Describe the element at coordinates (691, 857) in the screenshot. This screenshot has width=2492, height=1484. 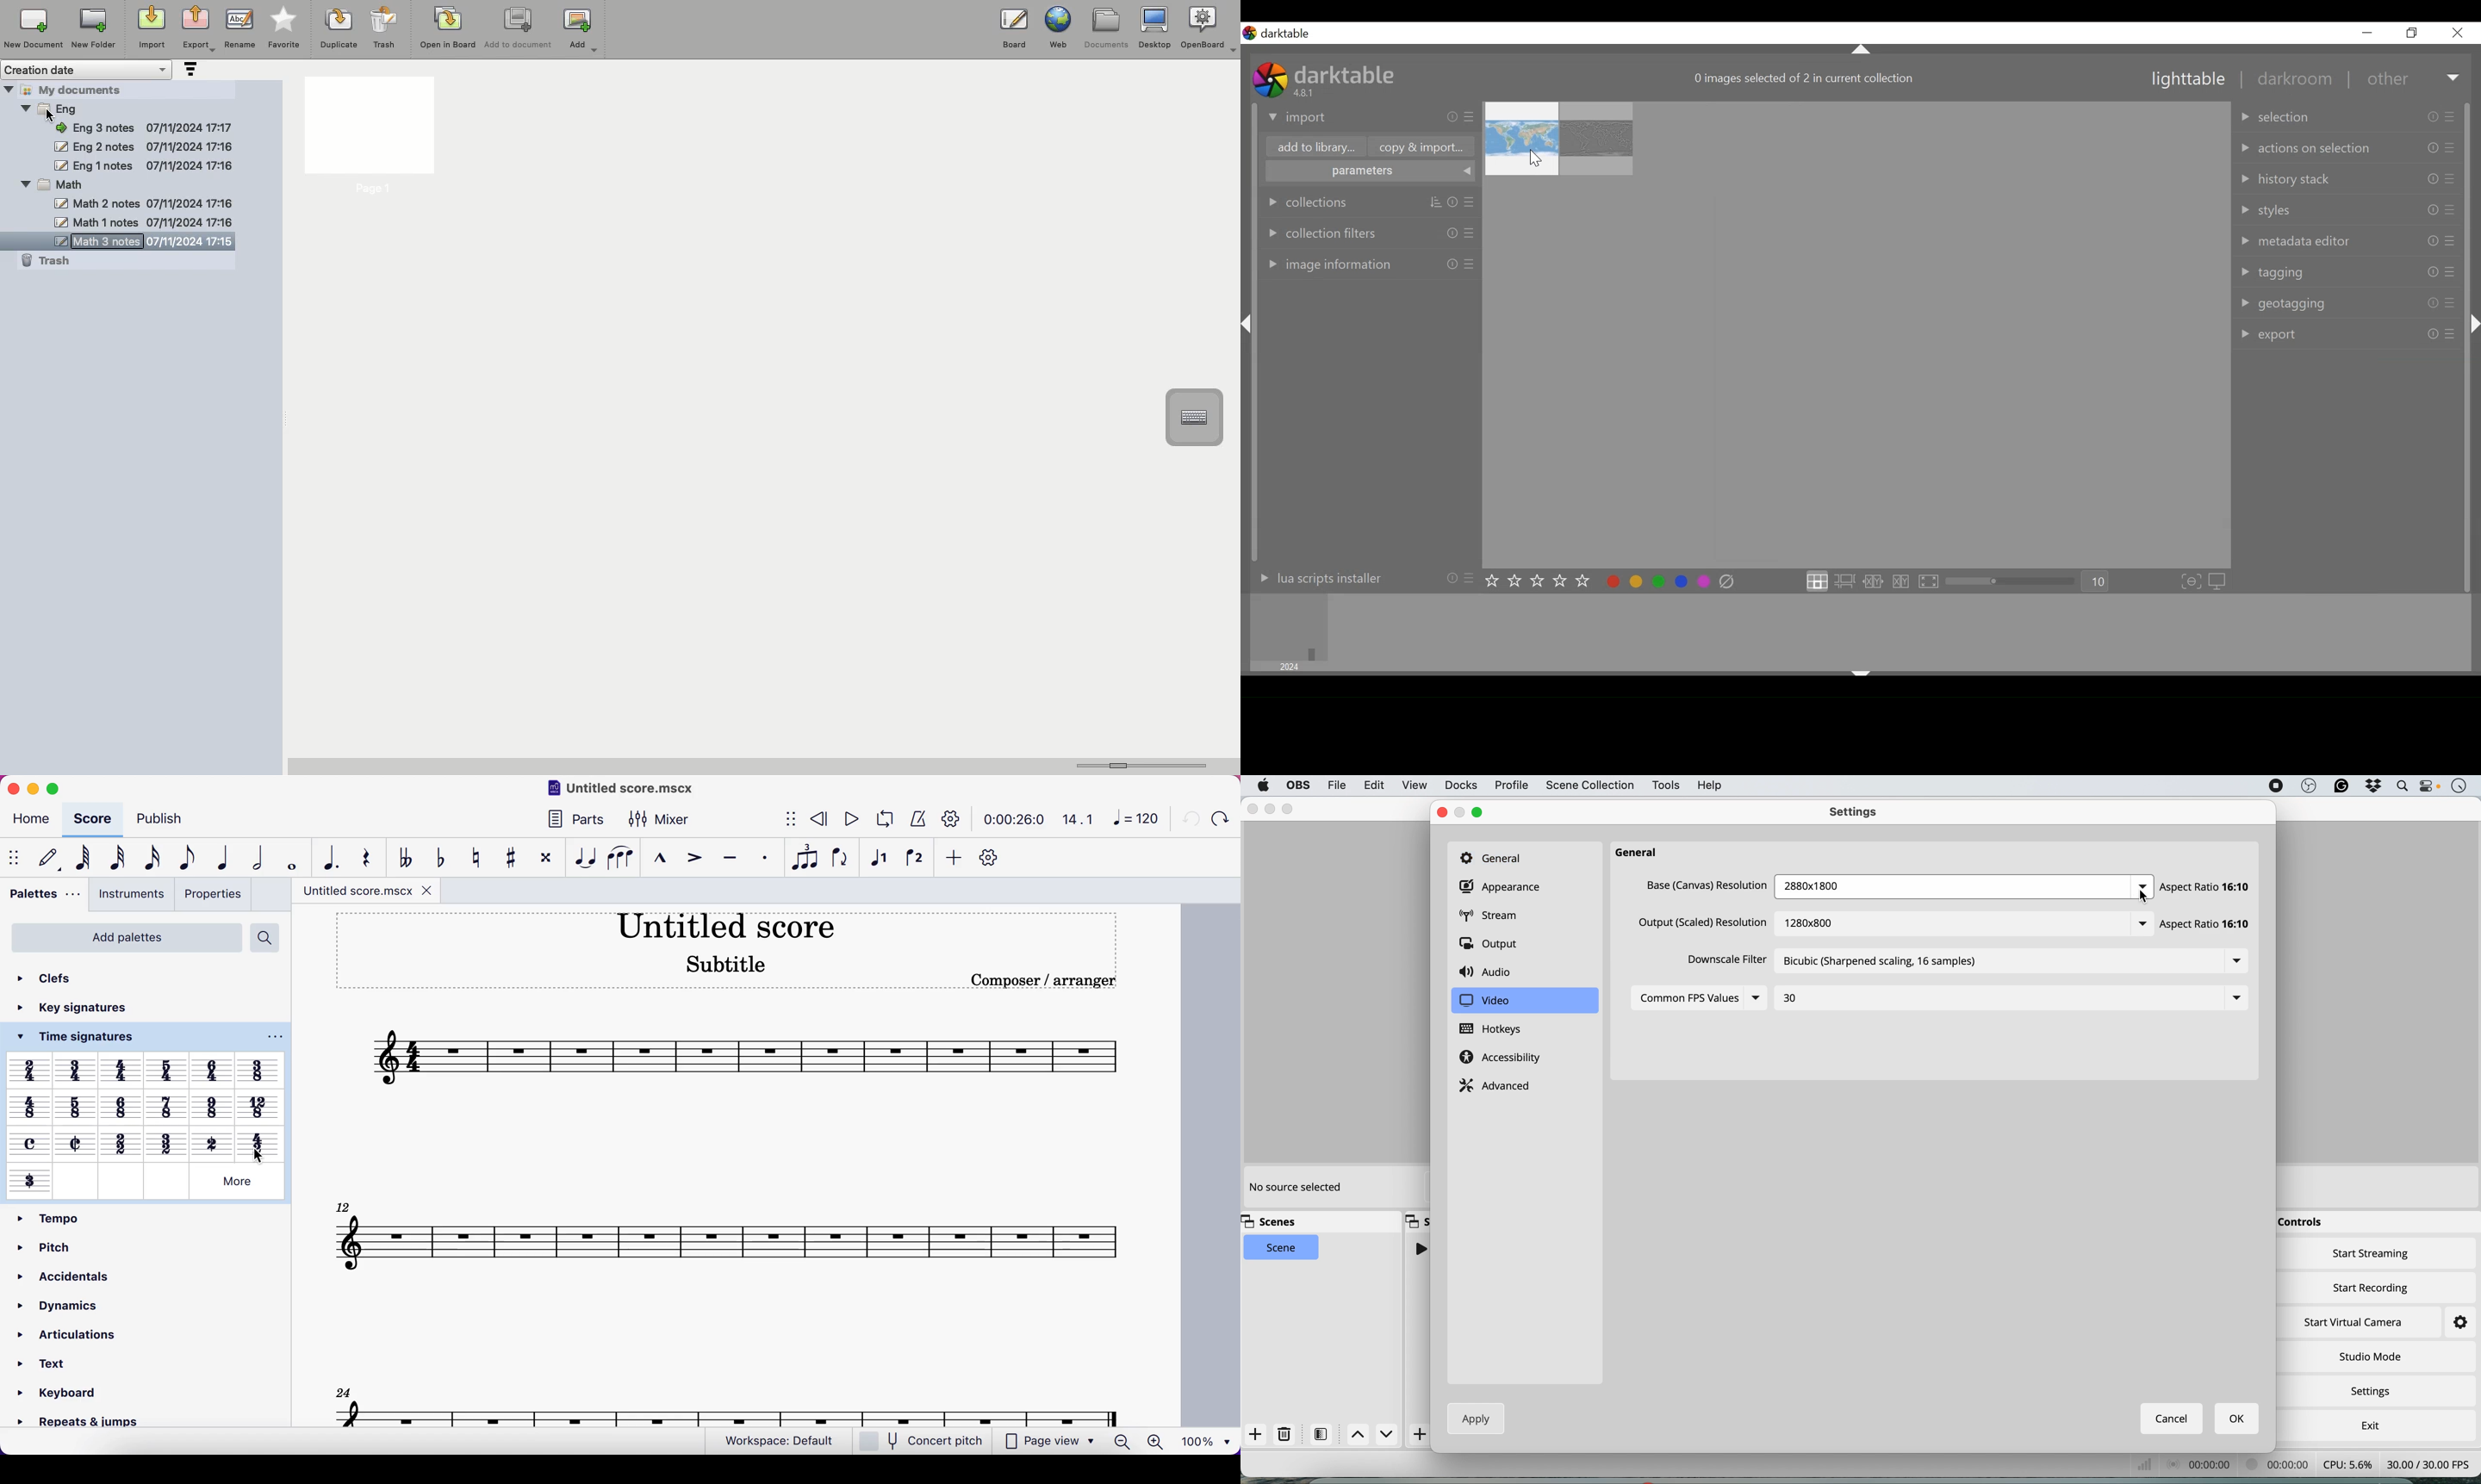
I see `accent` at that location.